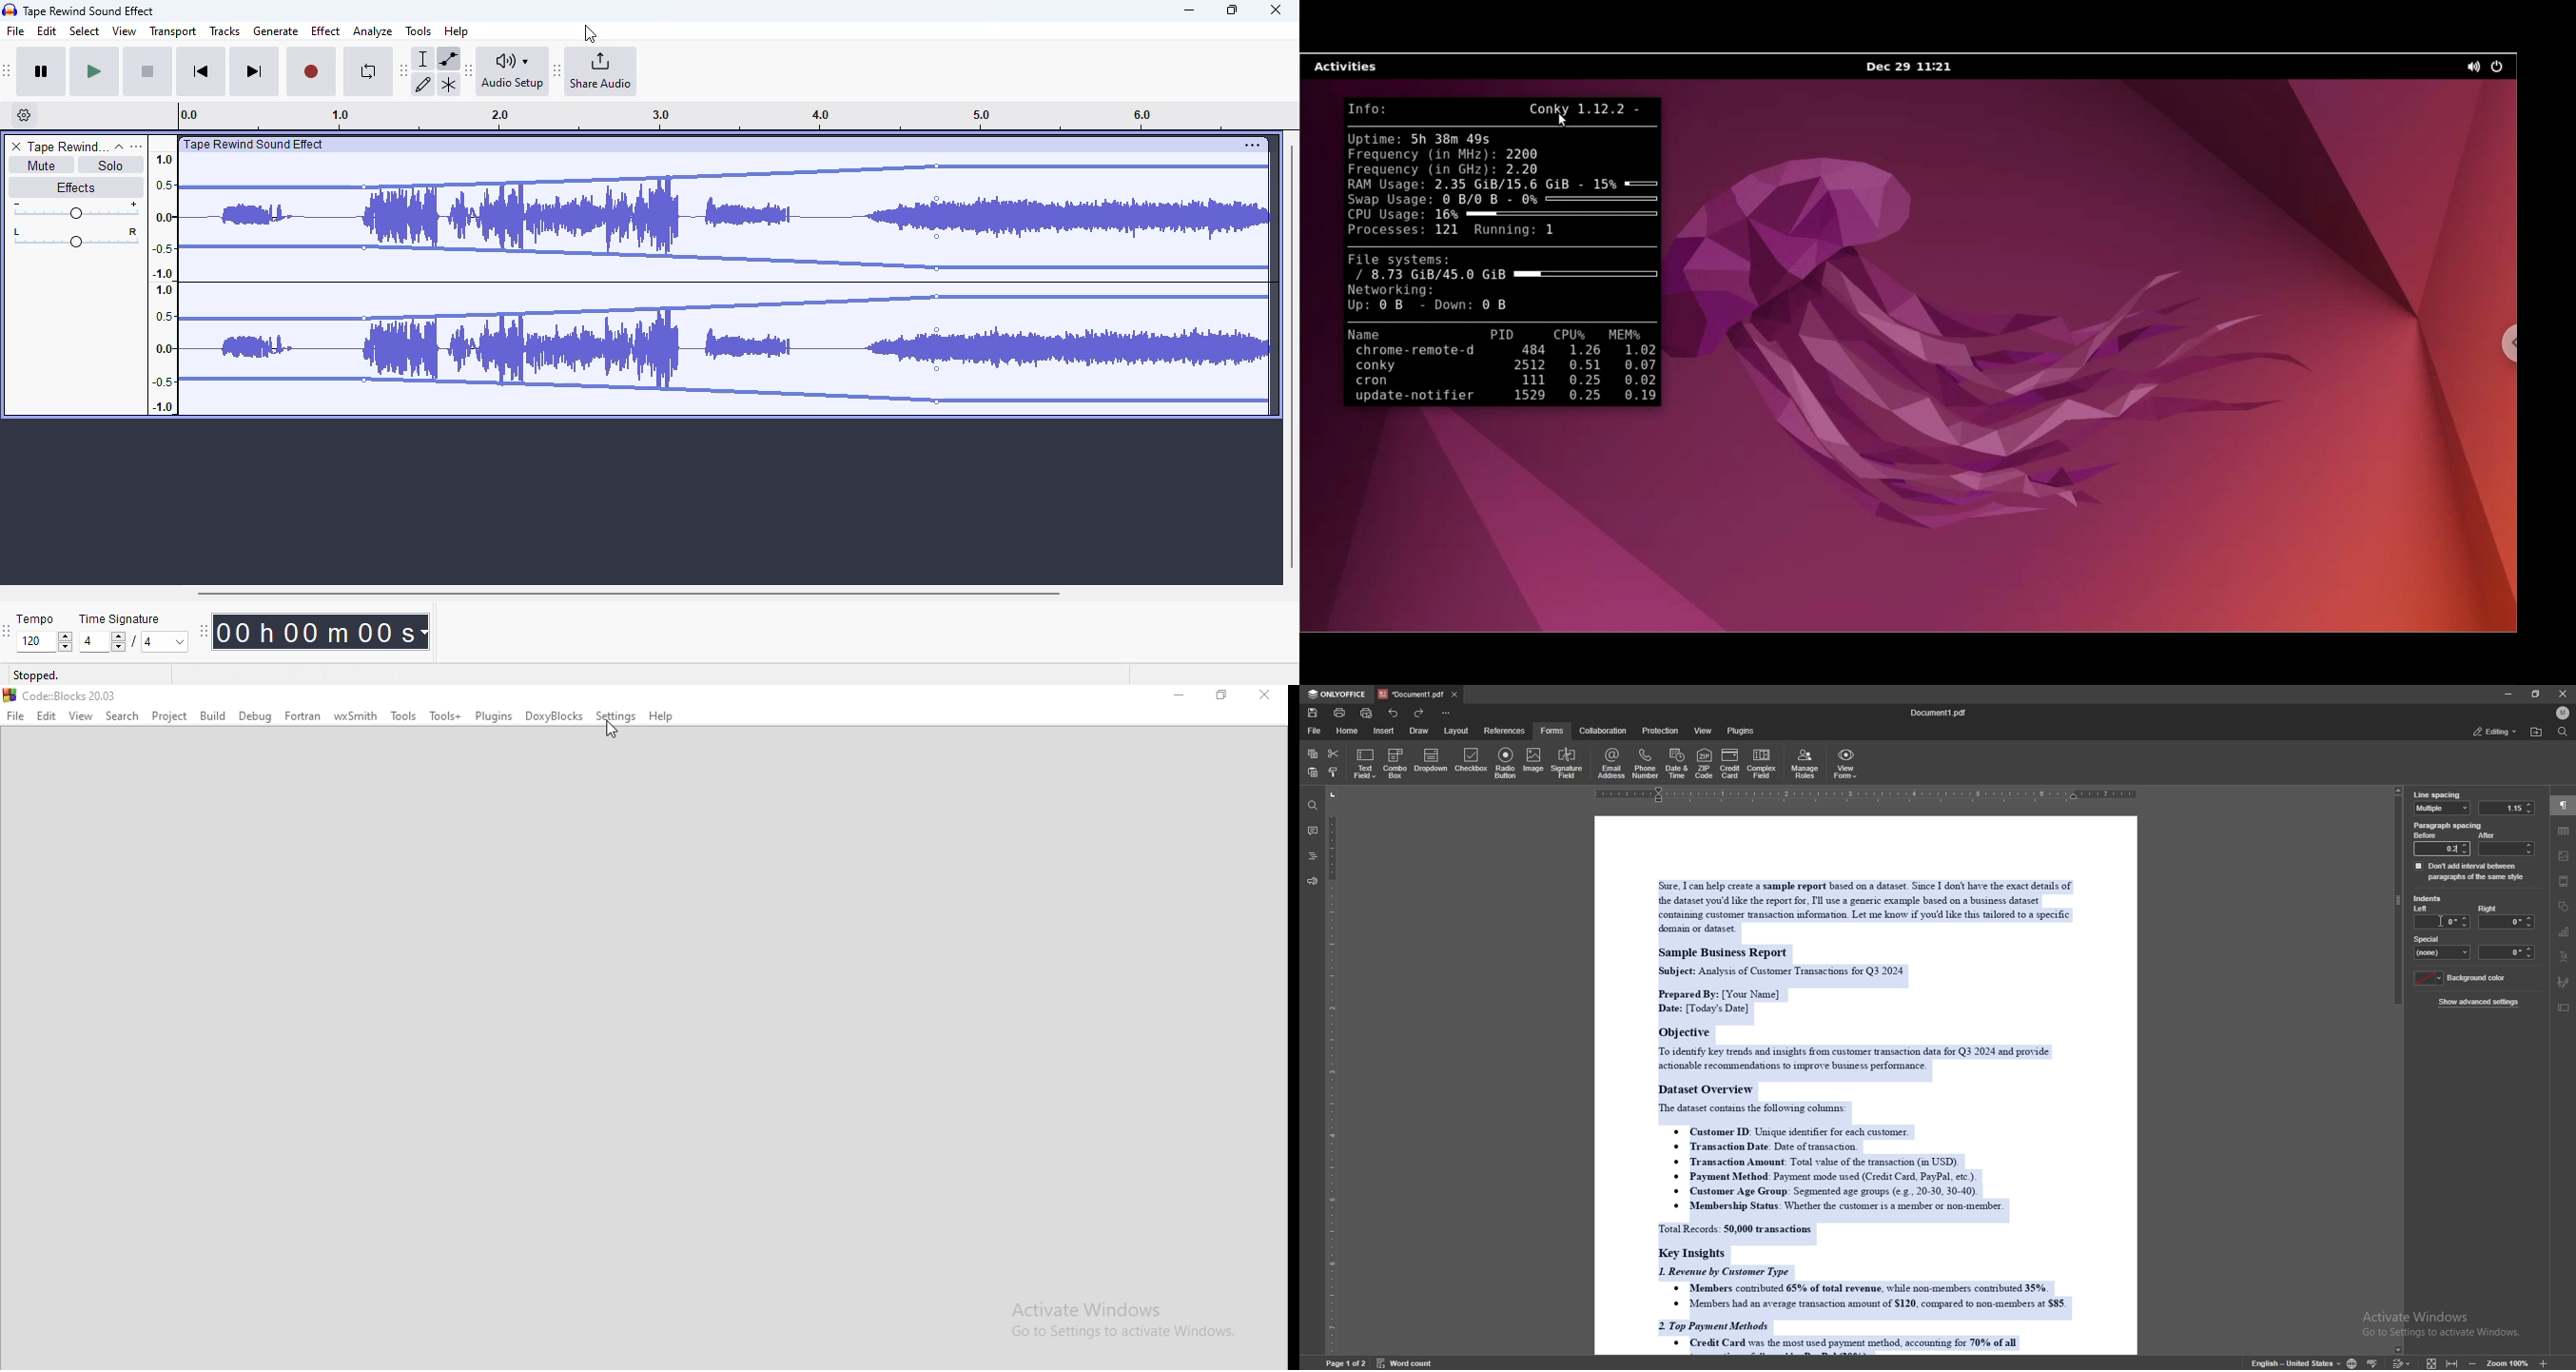 This screenshot has width=2576, height=1372. Describe the element at coordinates (1418, 713) in the screenshot. I see `redo` at that location.